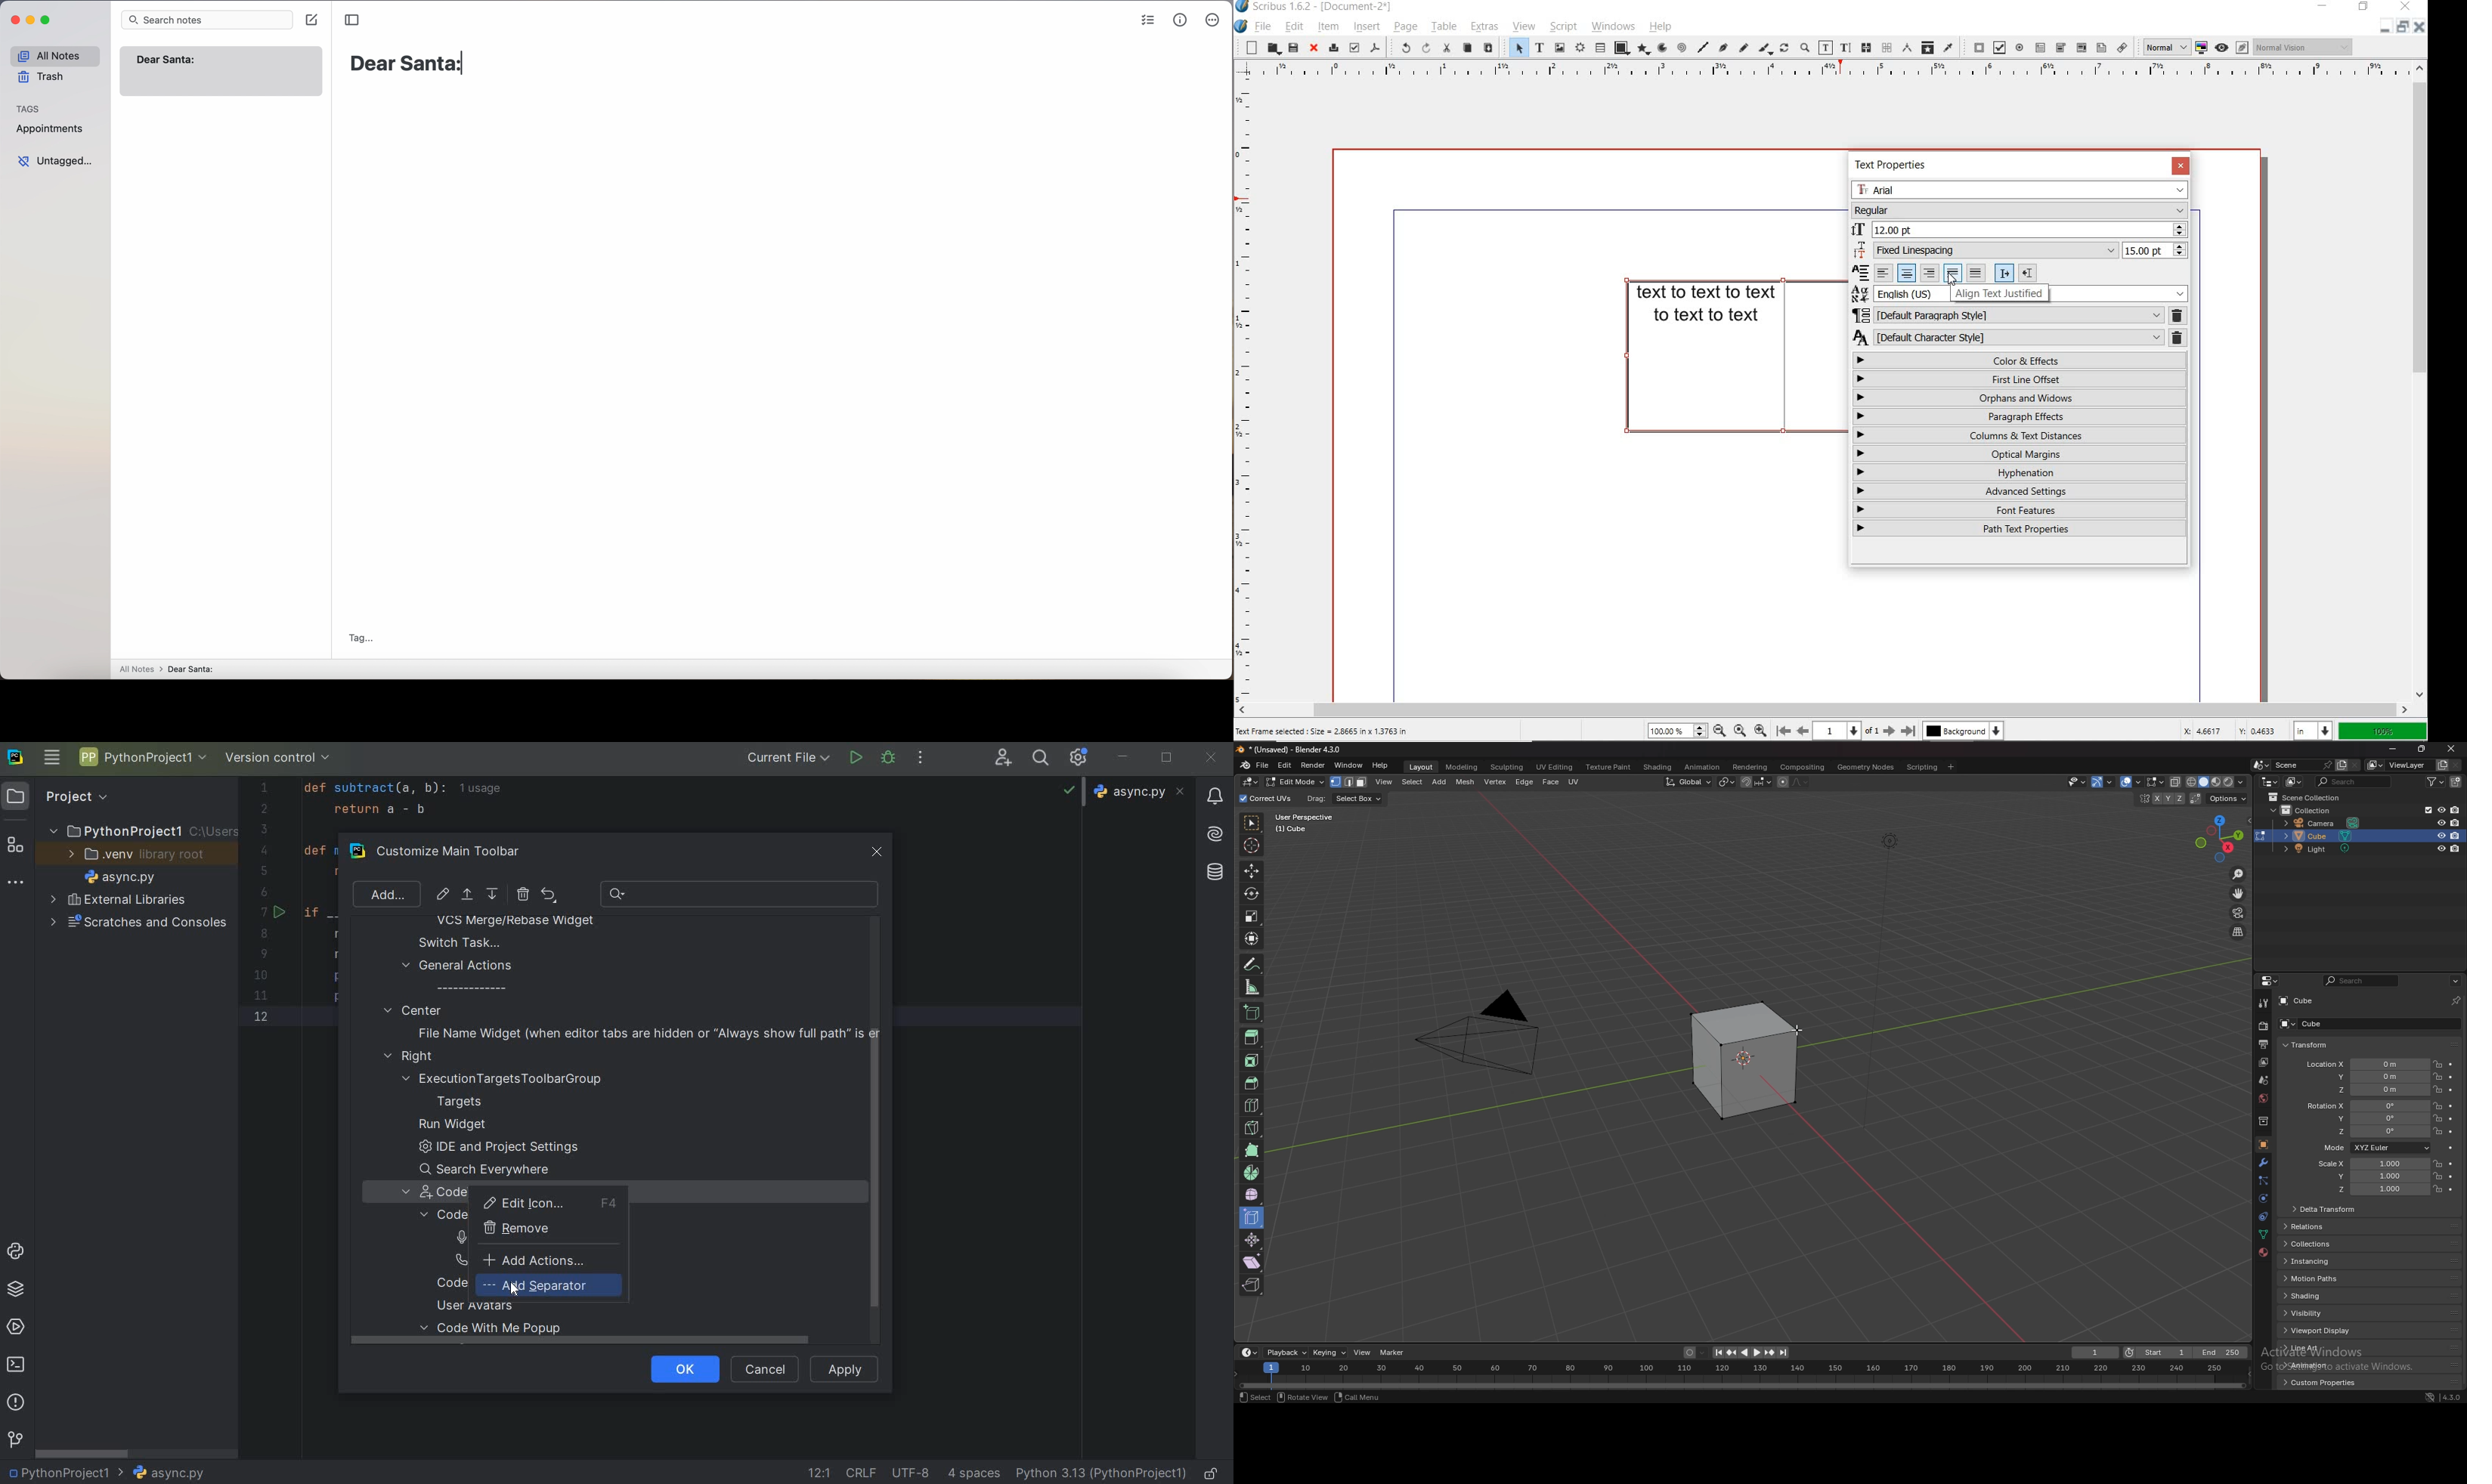 The height and width of the screenshot is (1484, 2492). I want to click on pdf check box, so click(1997, 47).